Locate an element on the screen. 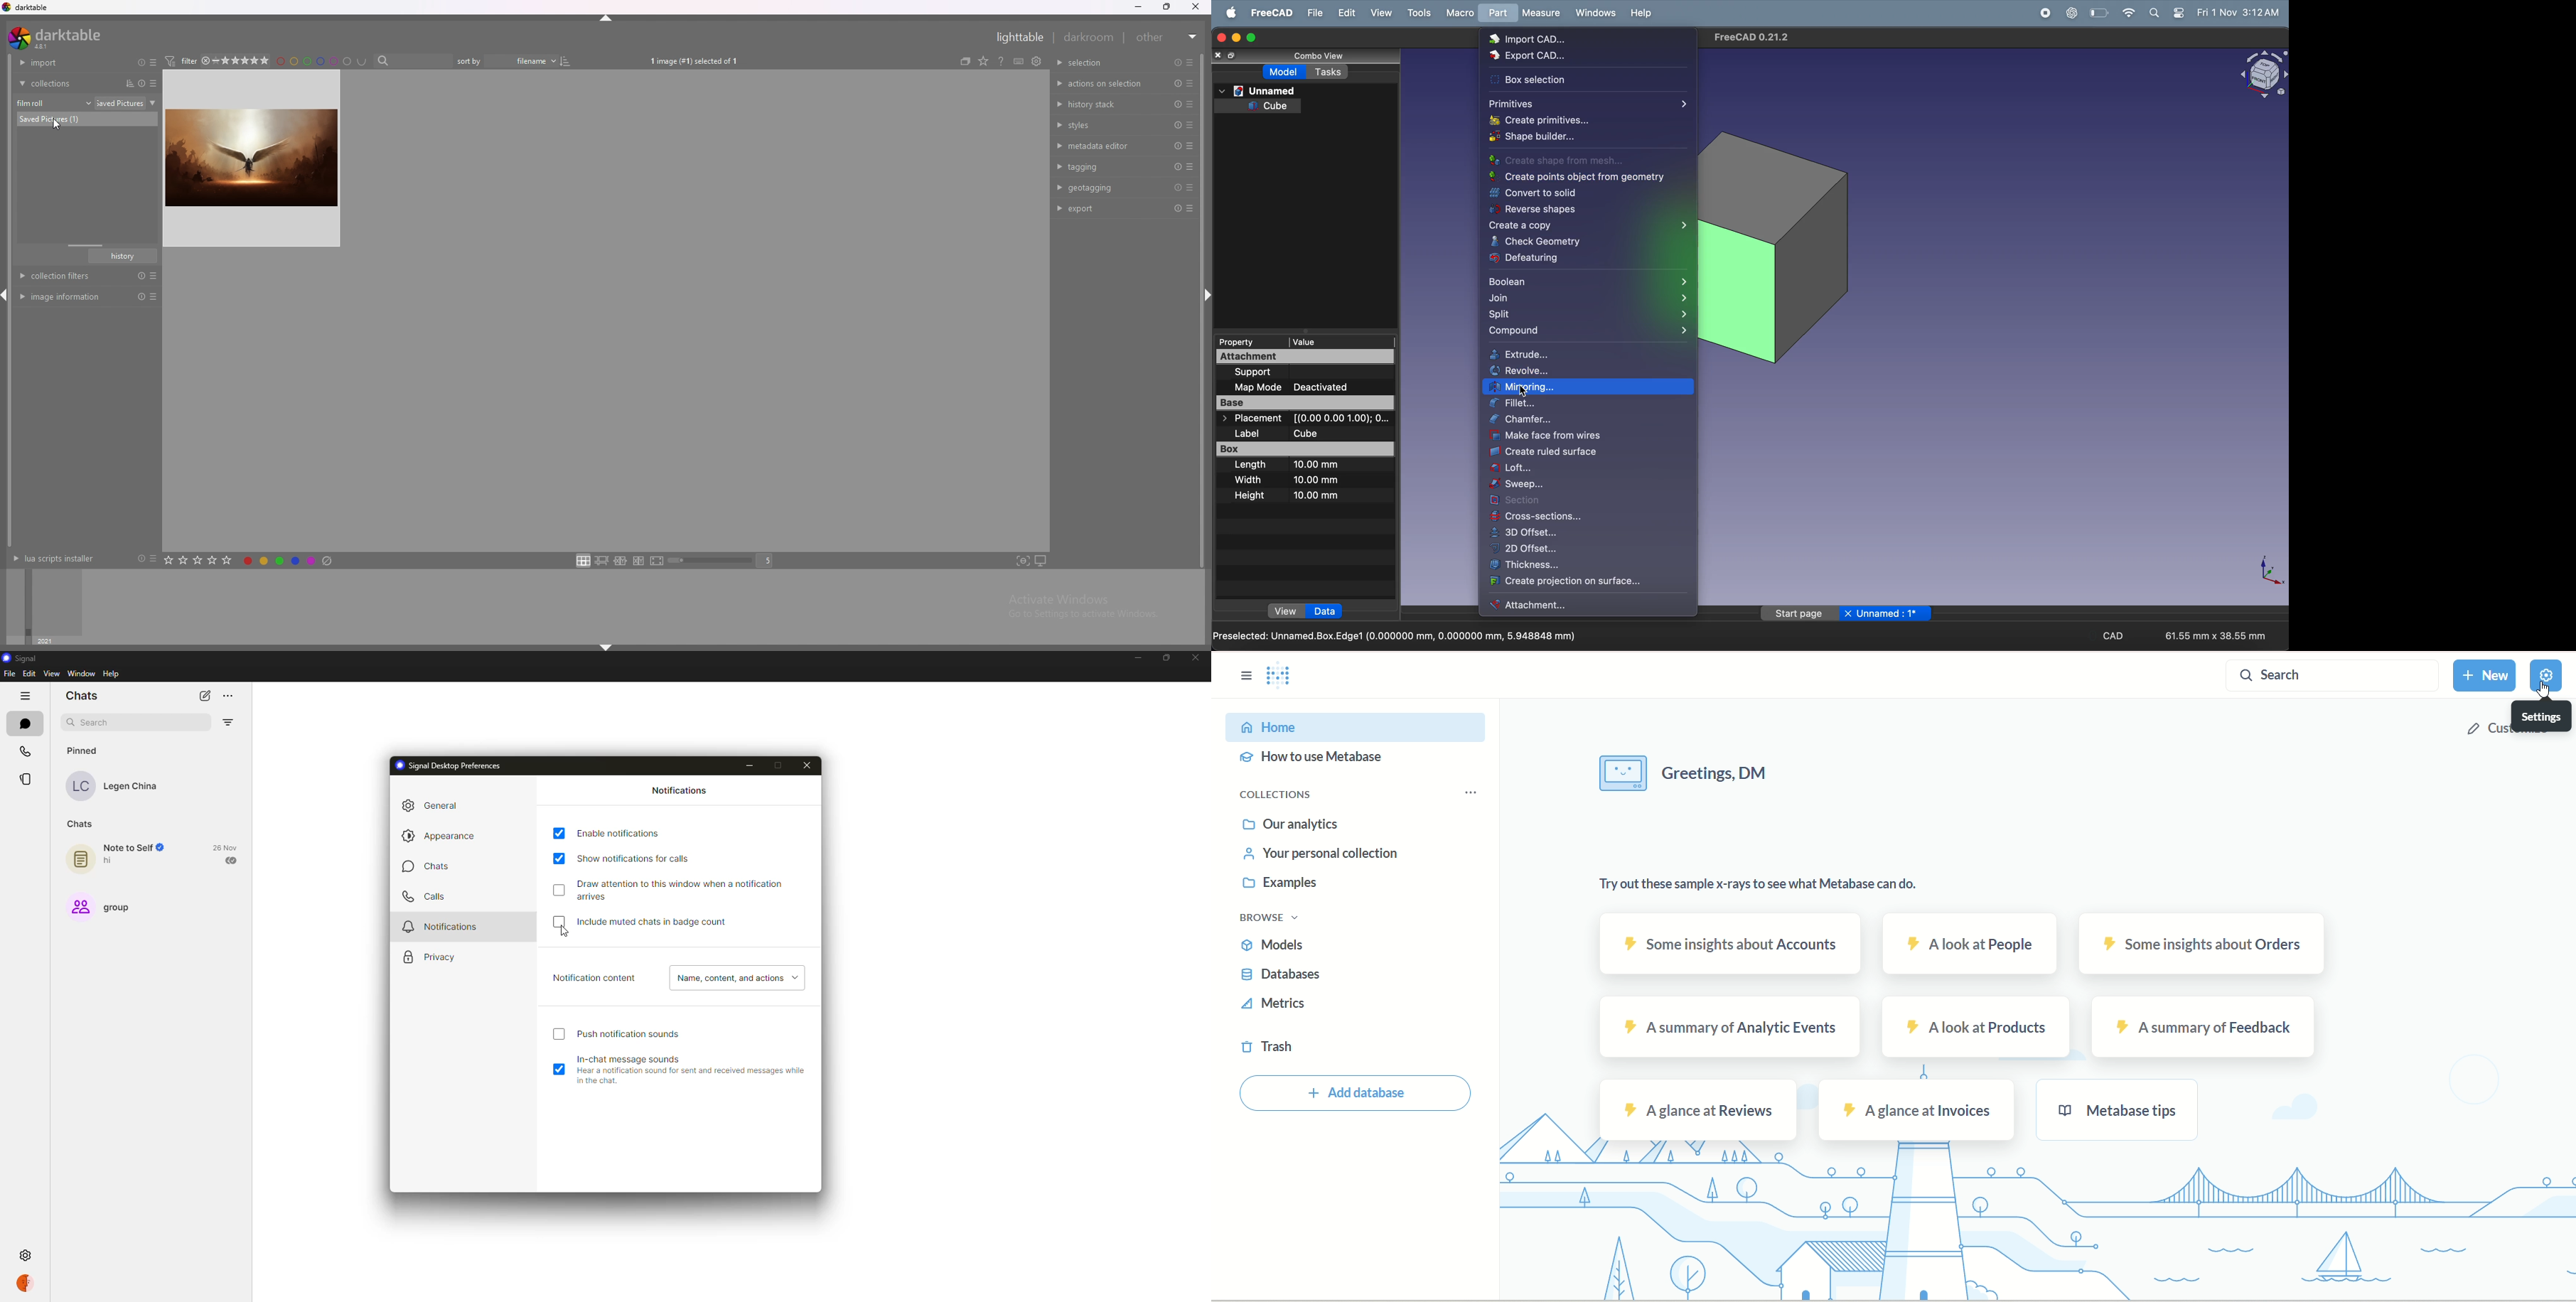 The width and height of the screenshot is (2576, 1316). Map Mode is located at coordinates (1252, 387).